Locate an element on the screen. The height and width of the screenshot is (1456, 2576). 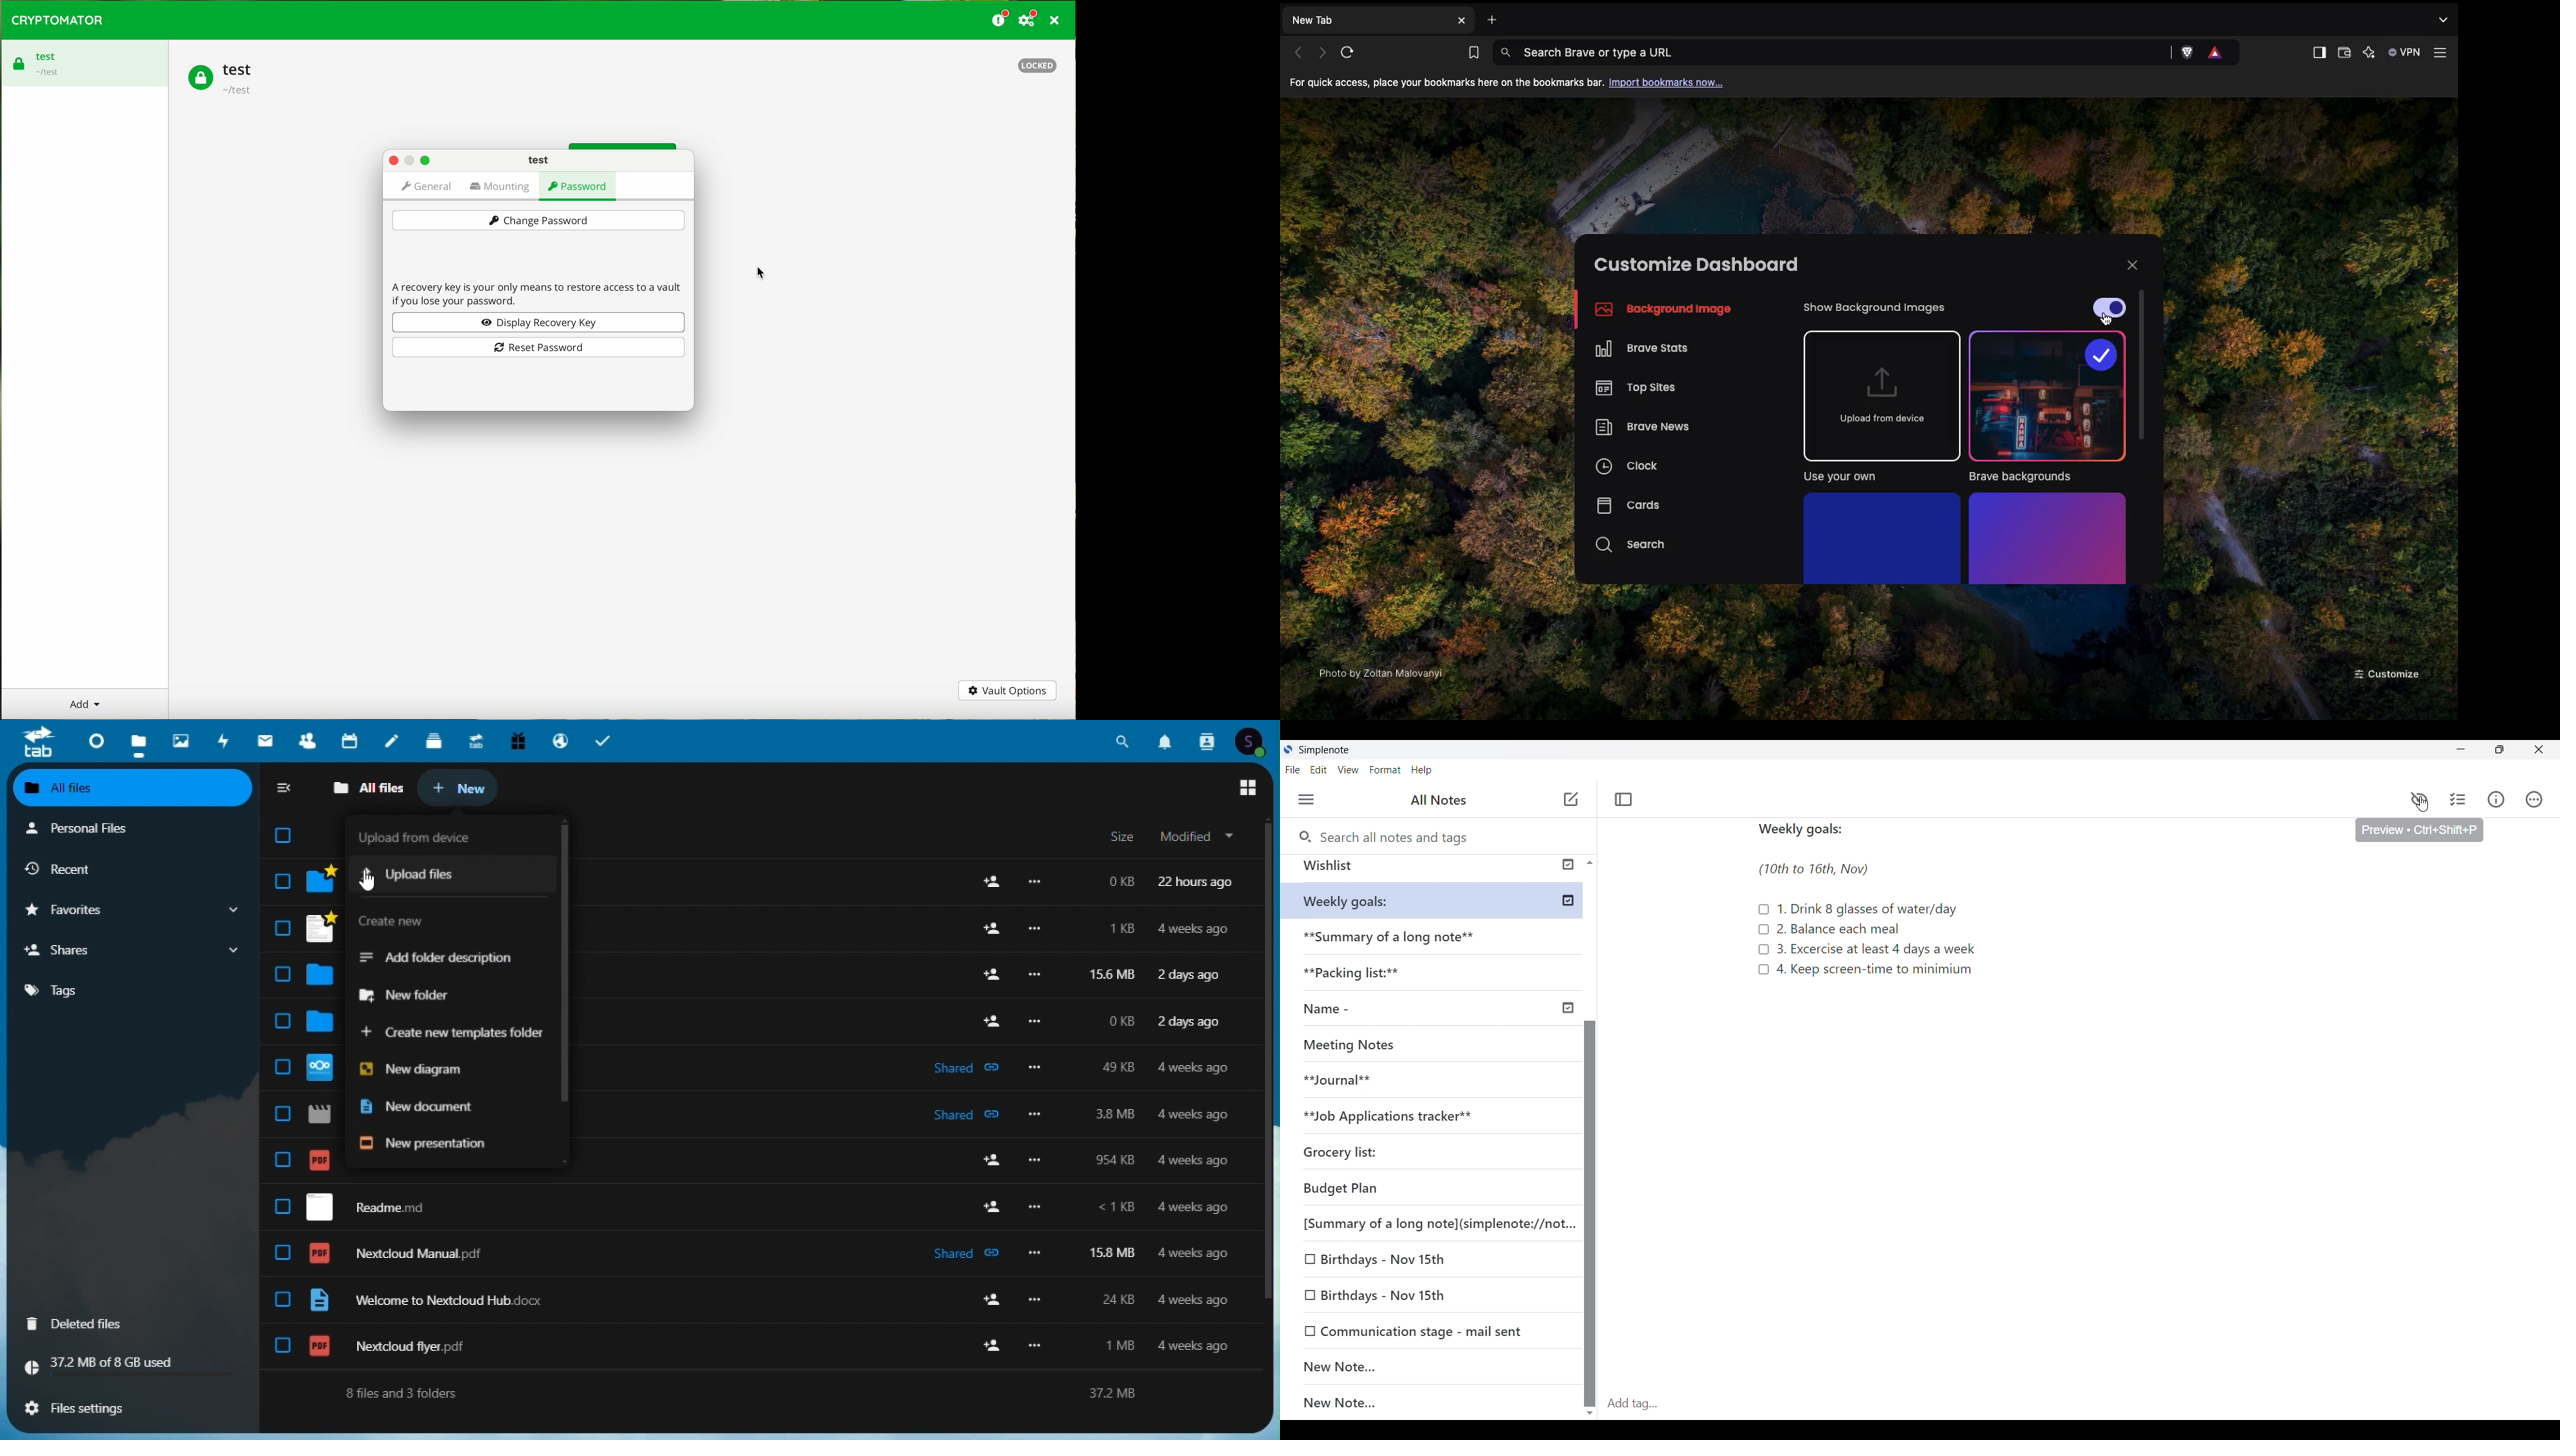
Checklist icon is located at coordinates (1763, 949).